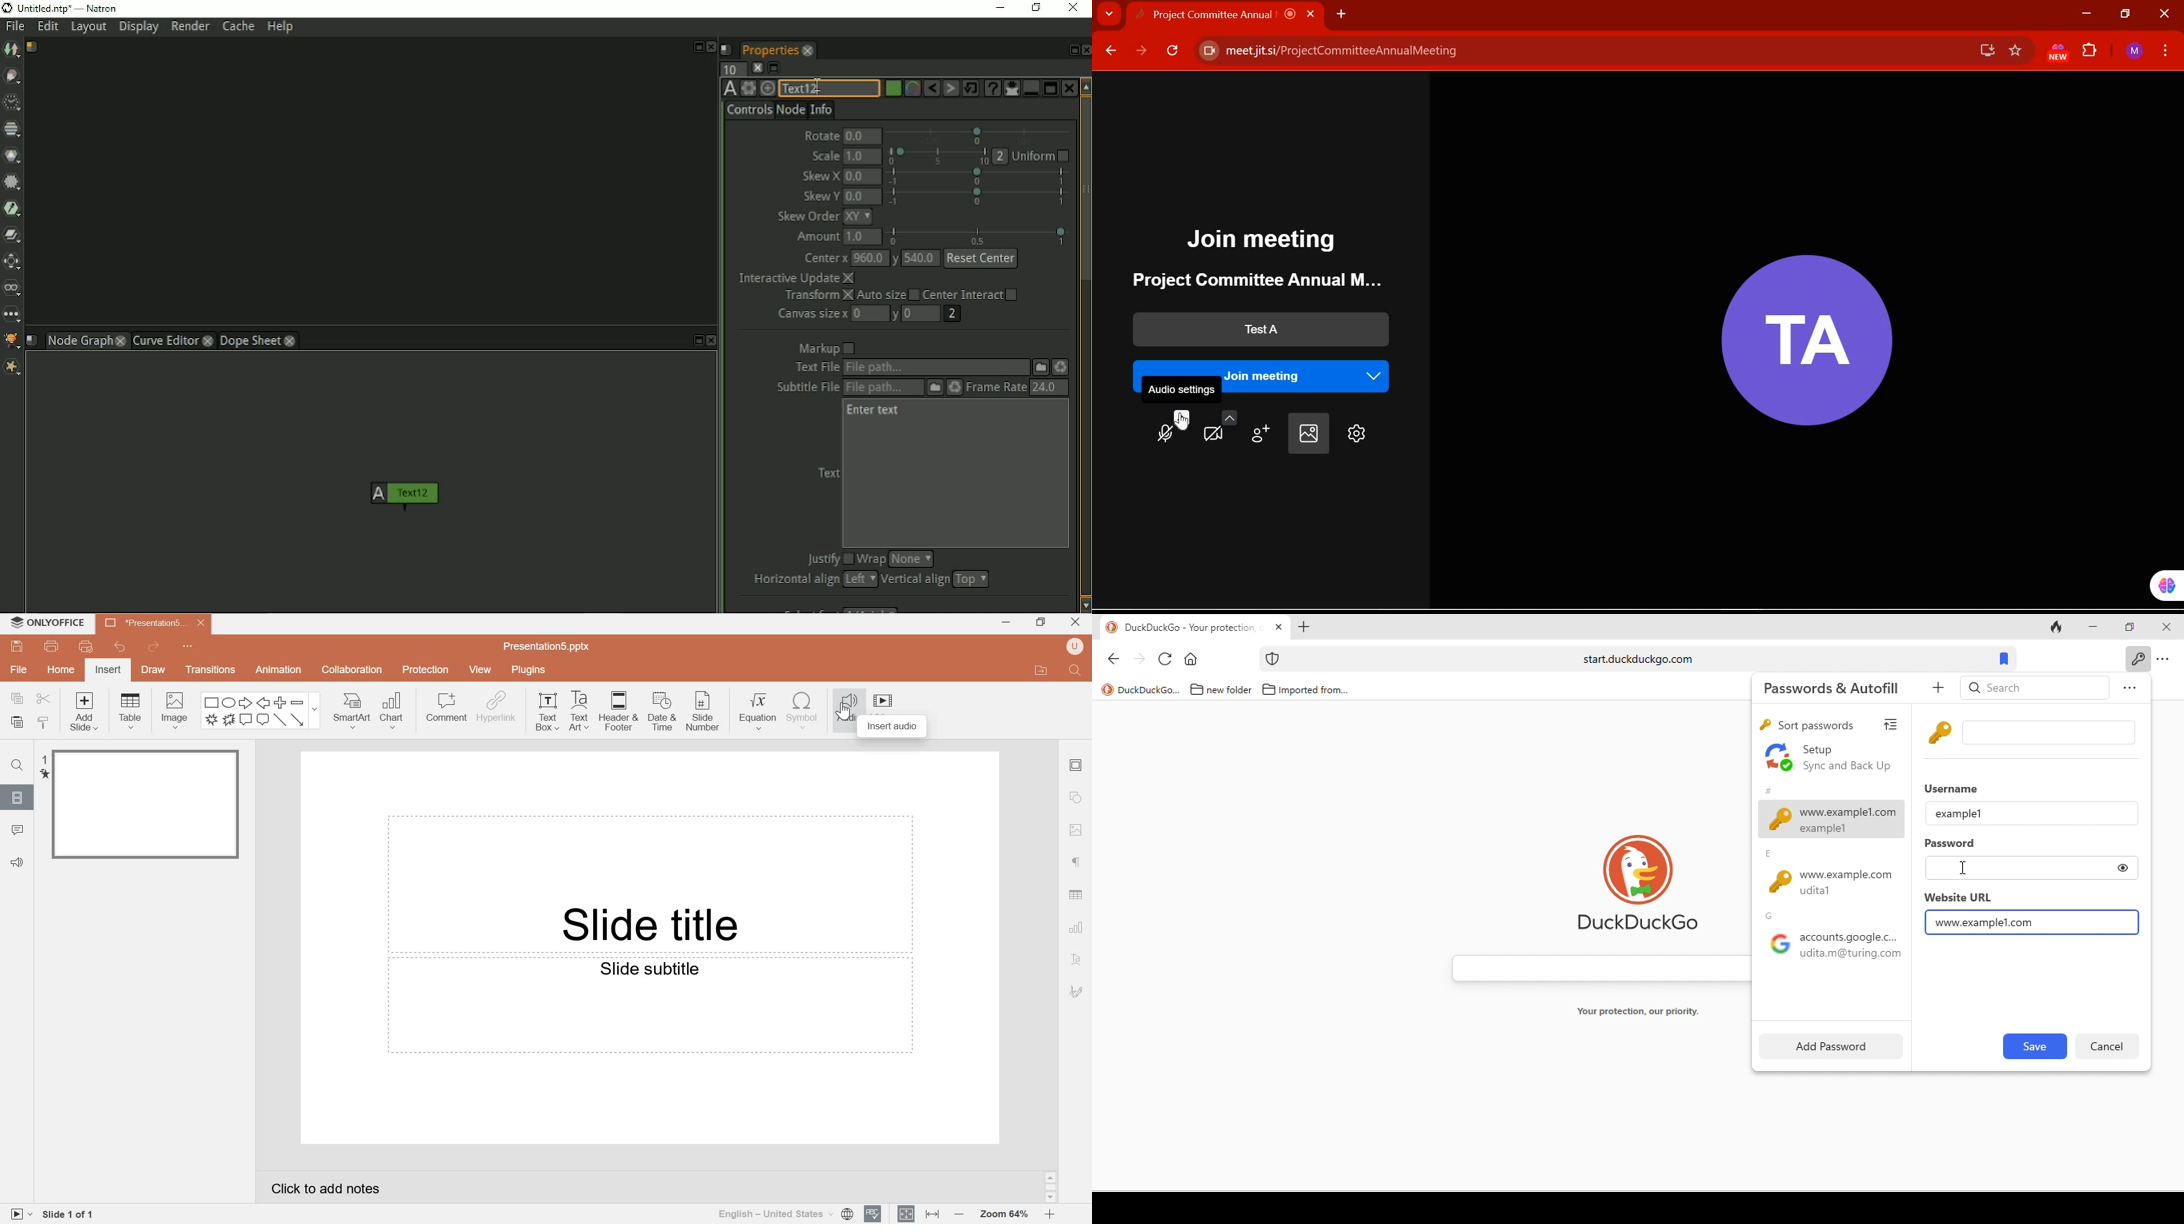 Image resolution: width=2184 pixels, height=1232 pixels. Describe the element at coordinates (1050, 1199) in the screenshot. I see `scroll down` at that location.